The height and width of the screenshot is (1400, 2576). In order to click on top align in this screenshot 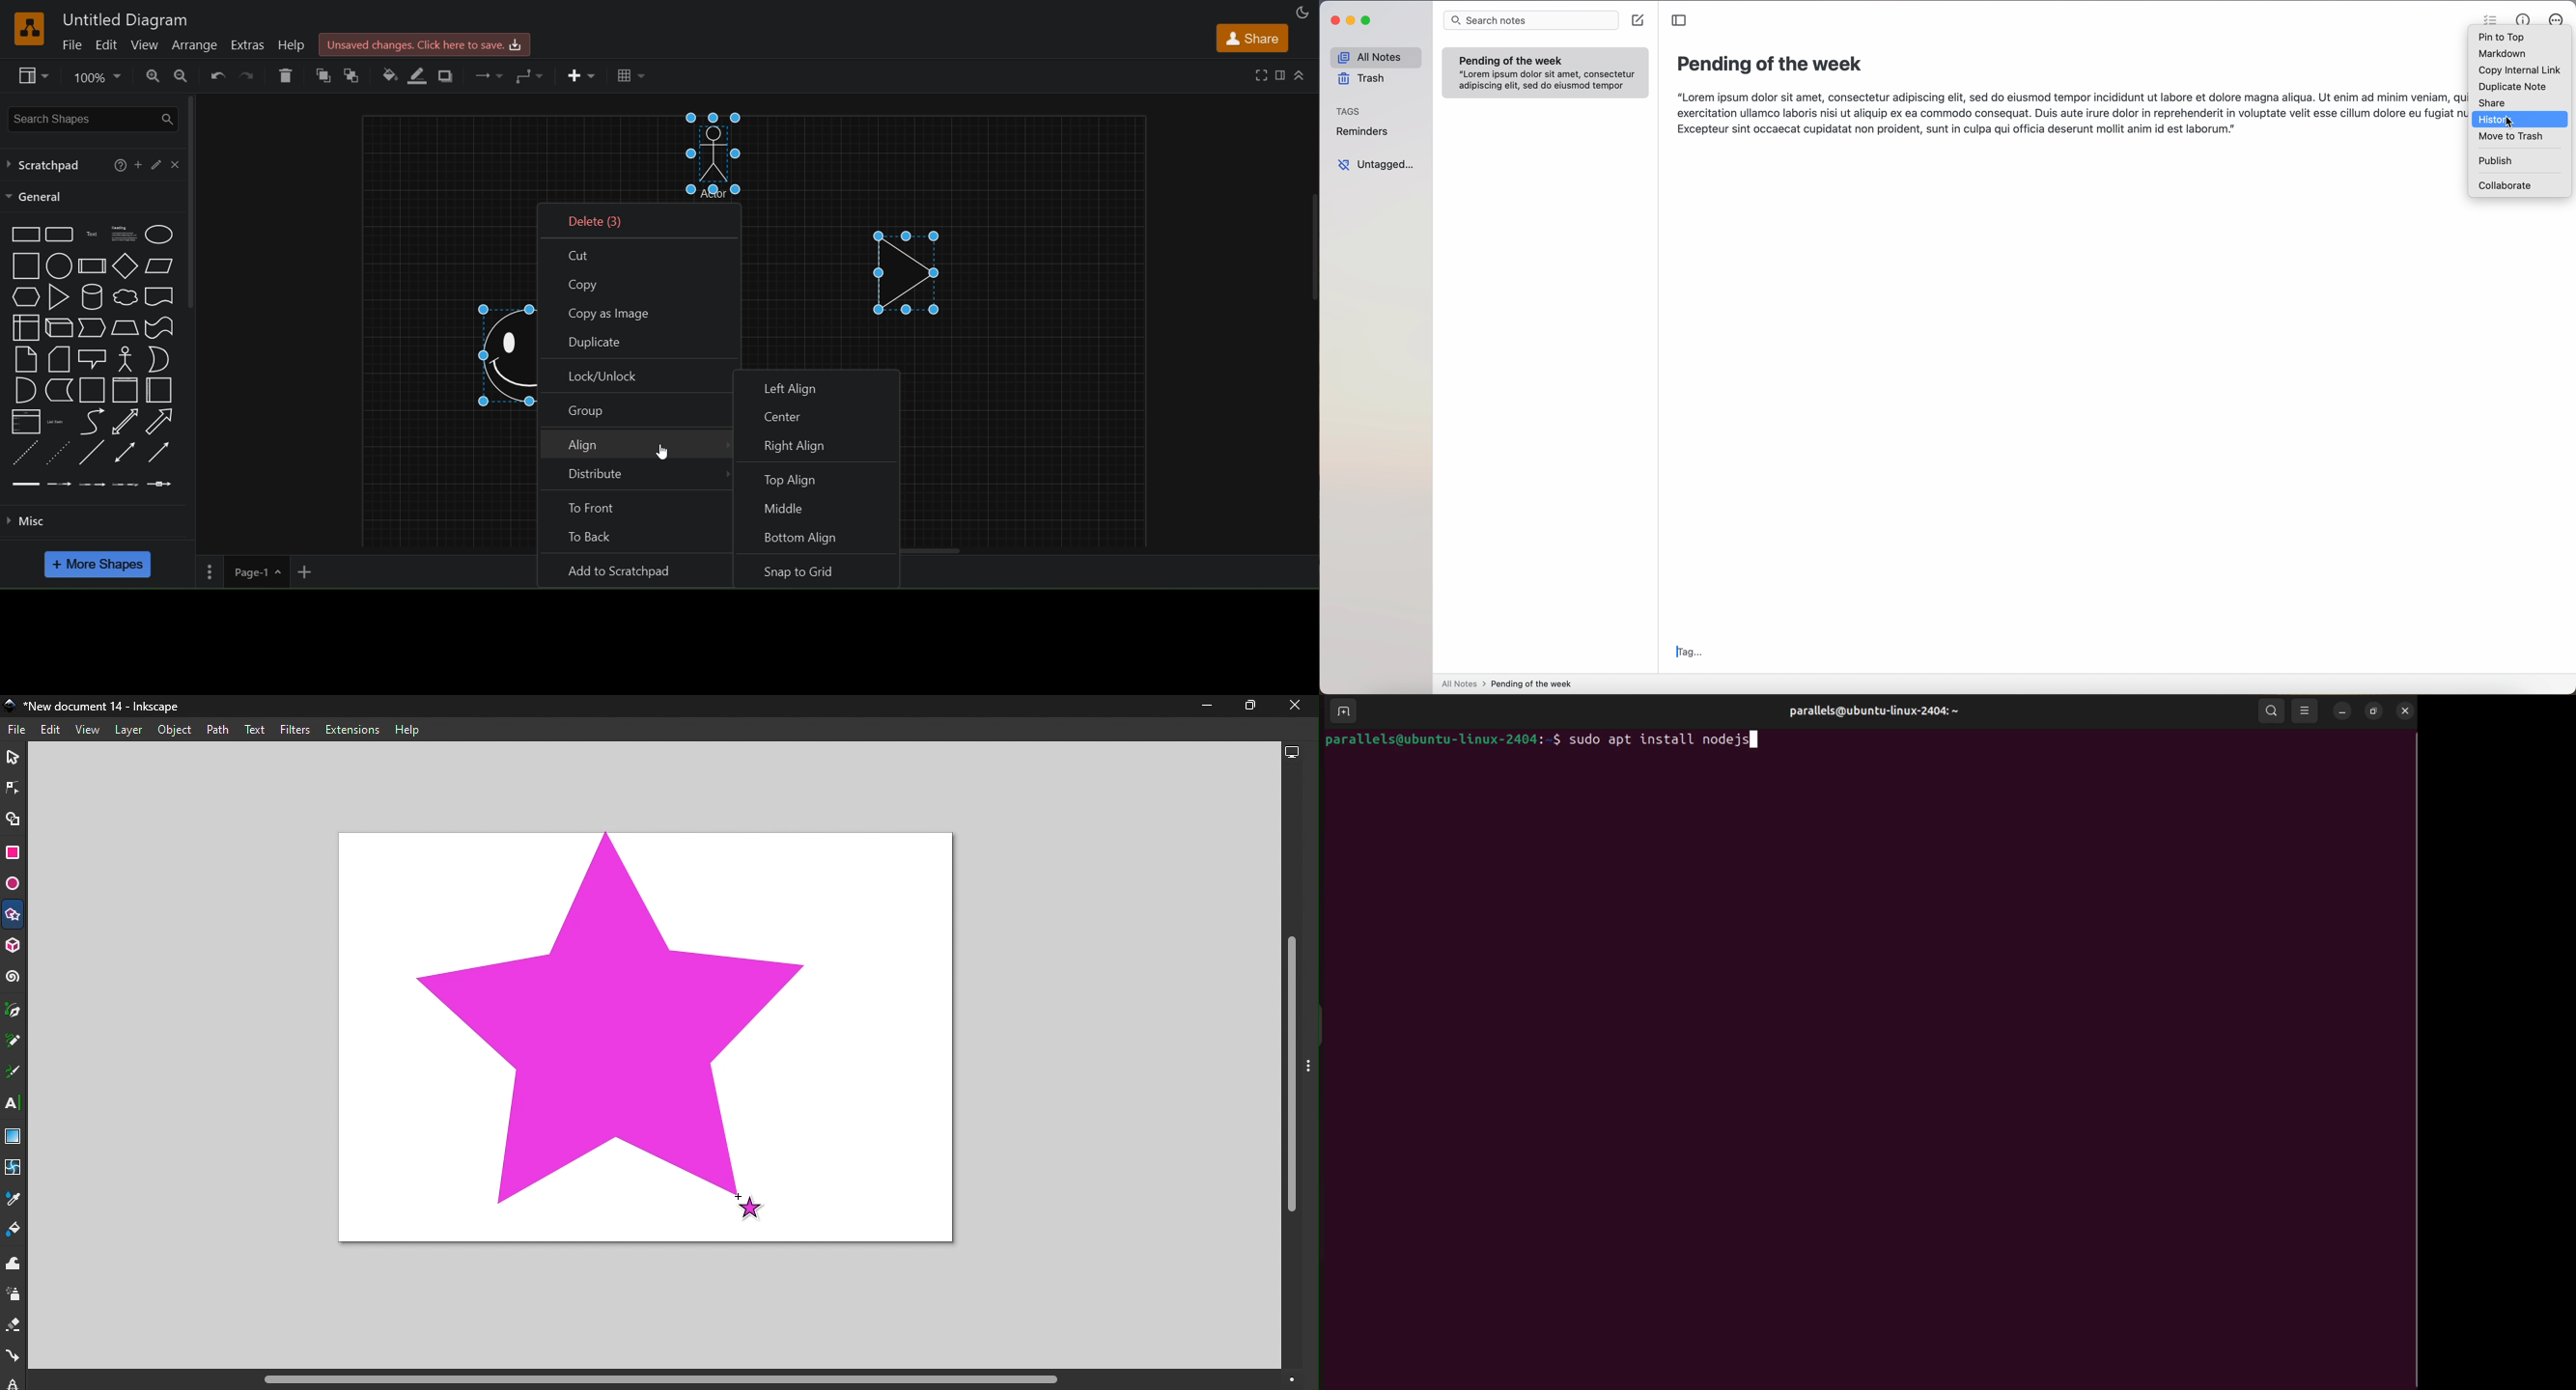, I will do `click(819, 477)`.